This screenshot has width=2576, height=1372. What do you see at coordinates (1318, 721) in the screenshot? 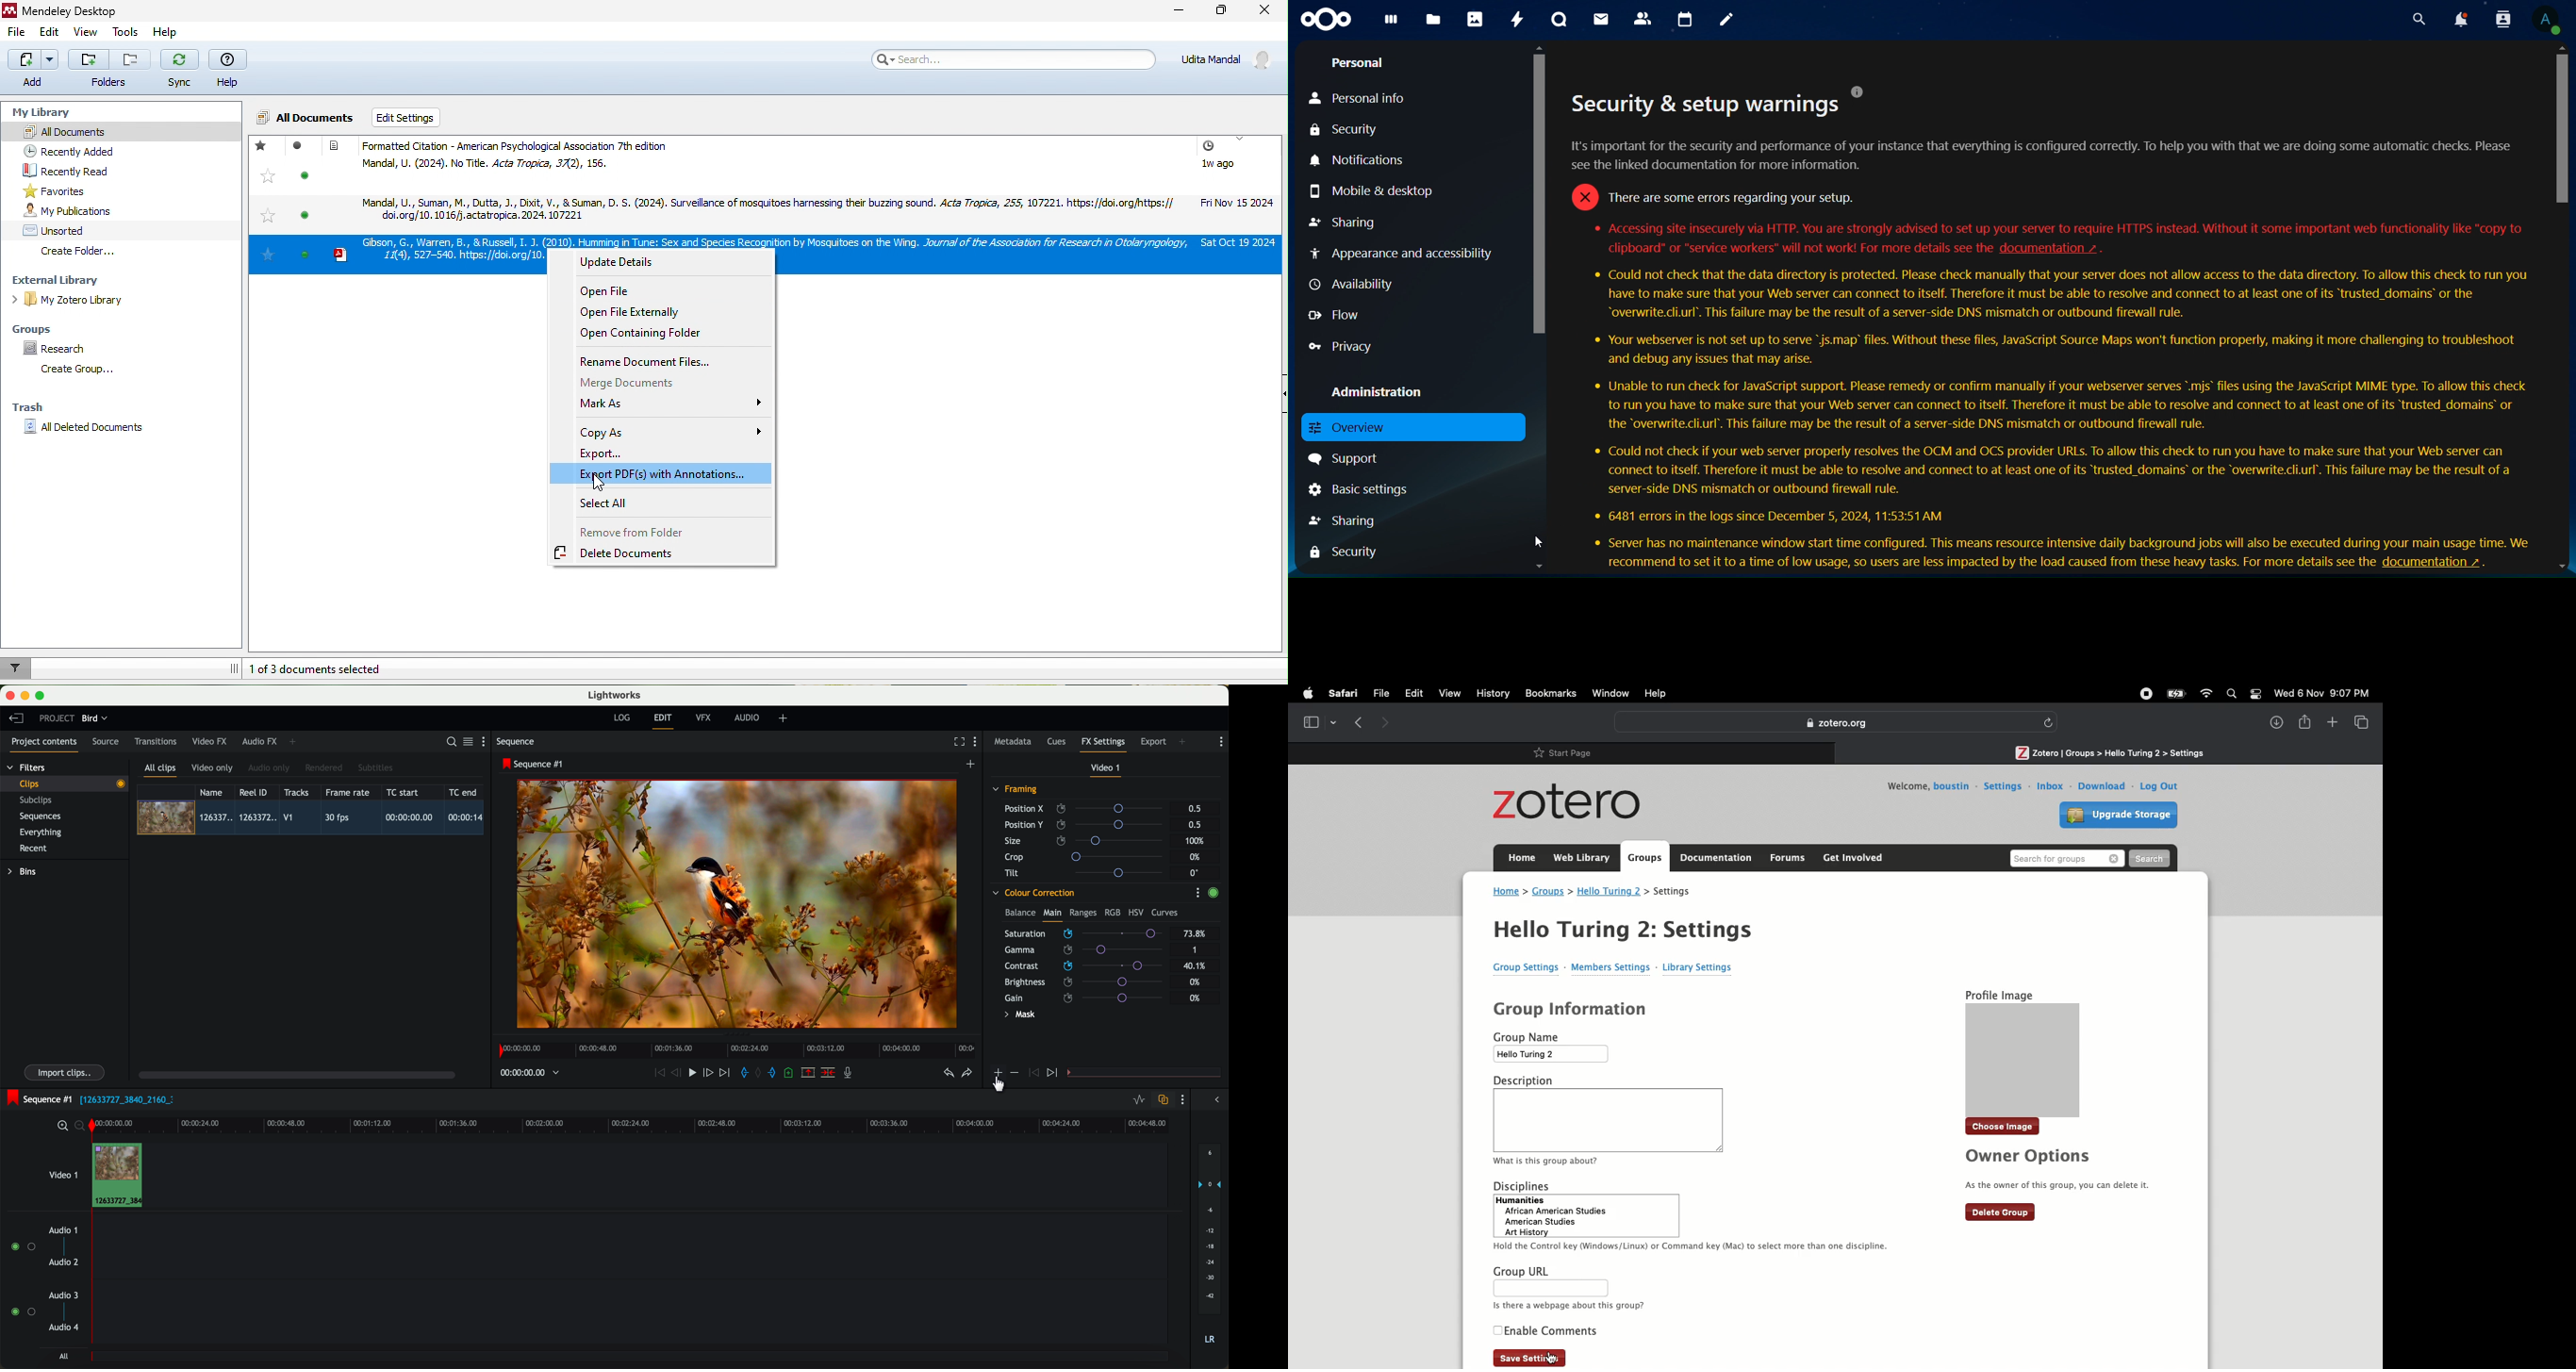
I see `Tab view` at bounding box center [1318, 721].